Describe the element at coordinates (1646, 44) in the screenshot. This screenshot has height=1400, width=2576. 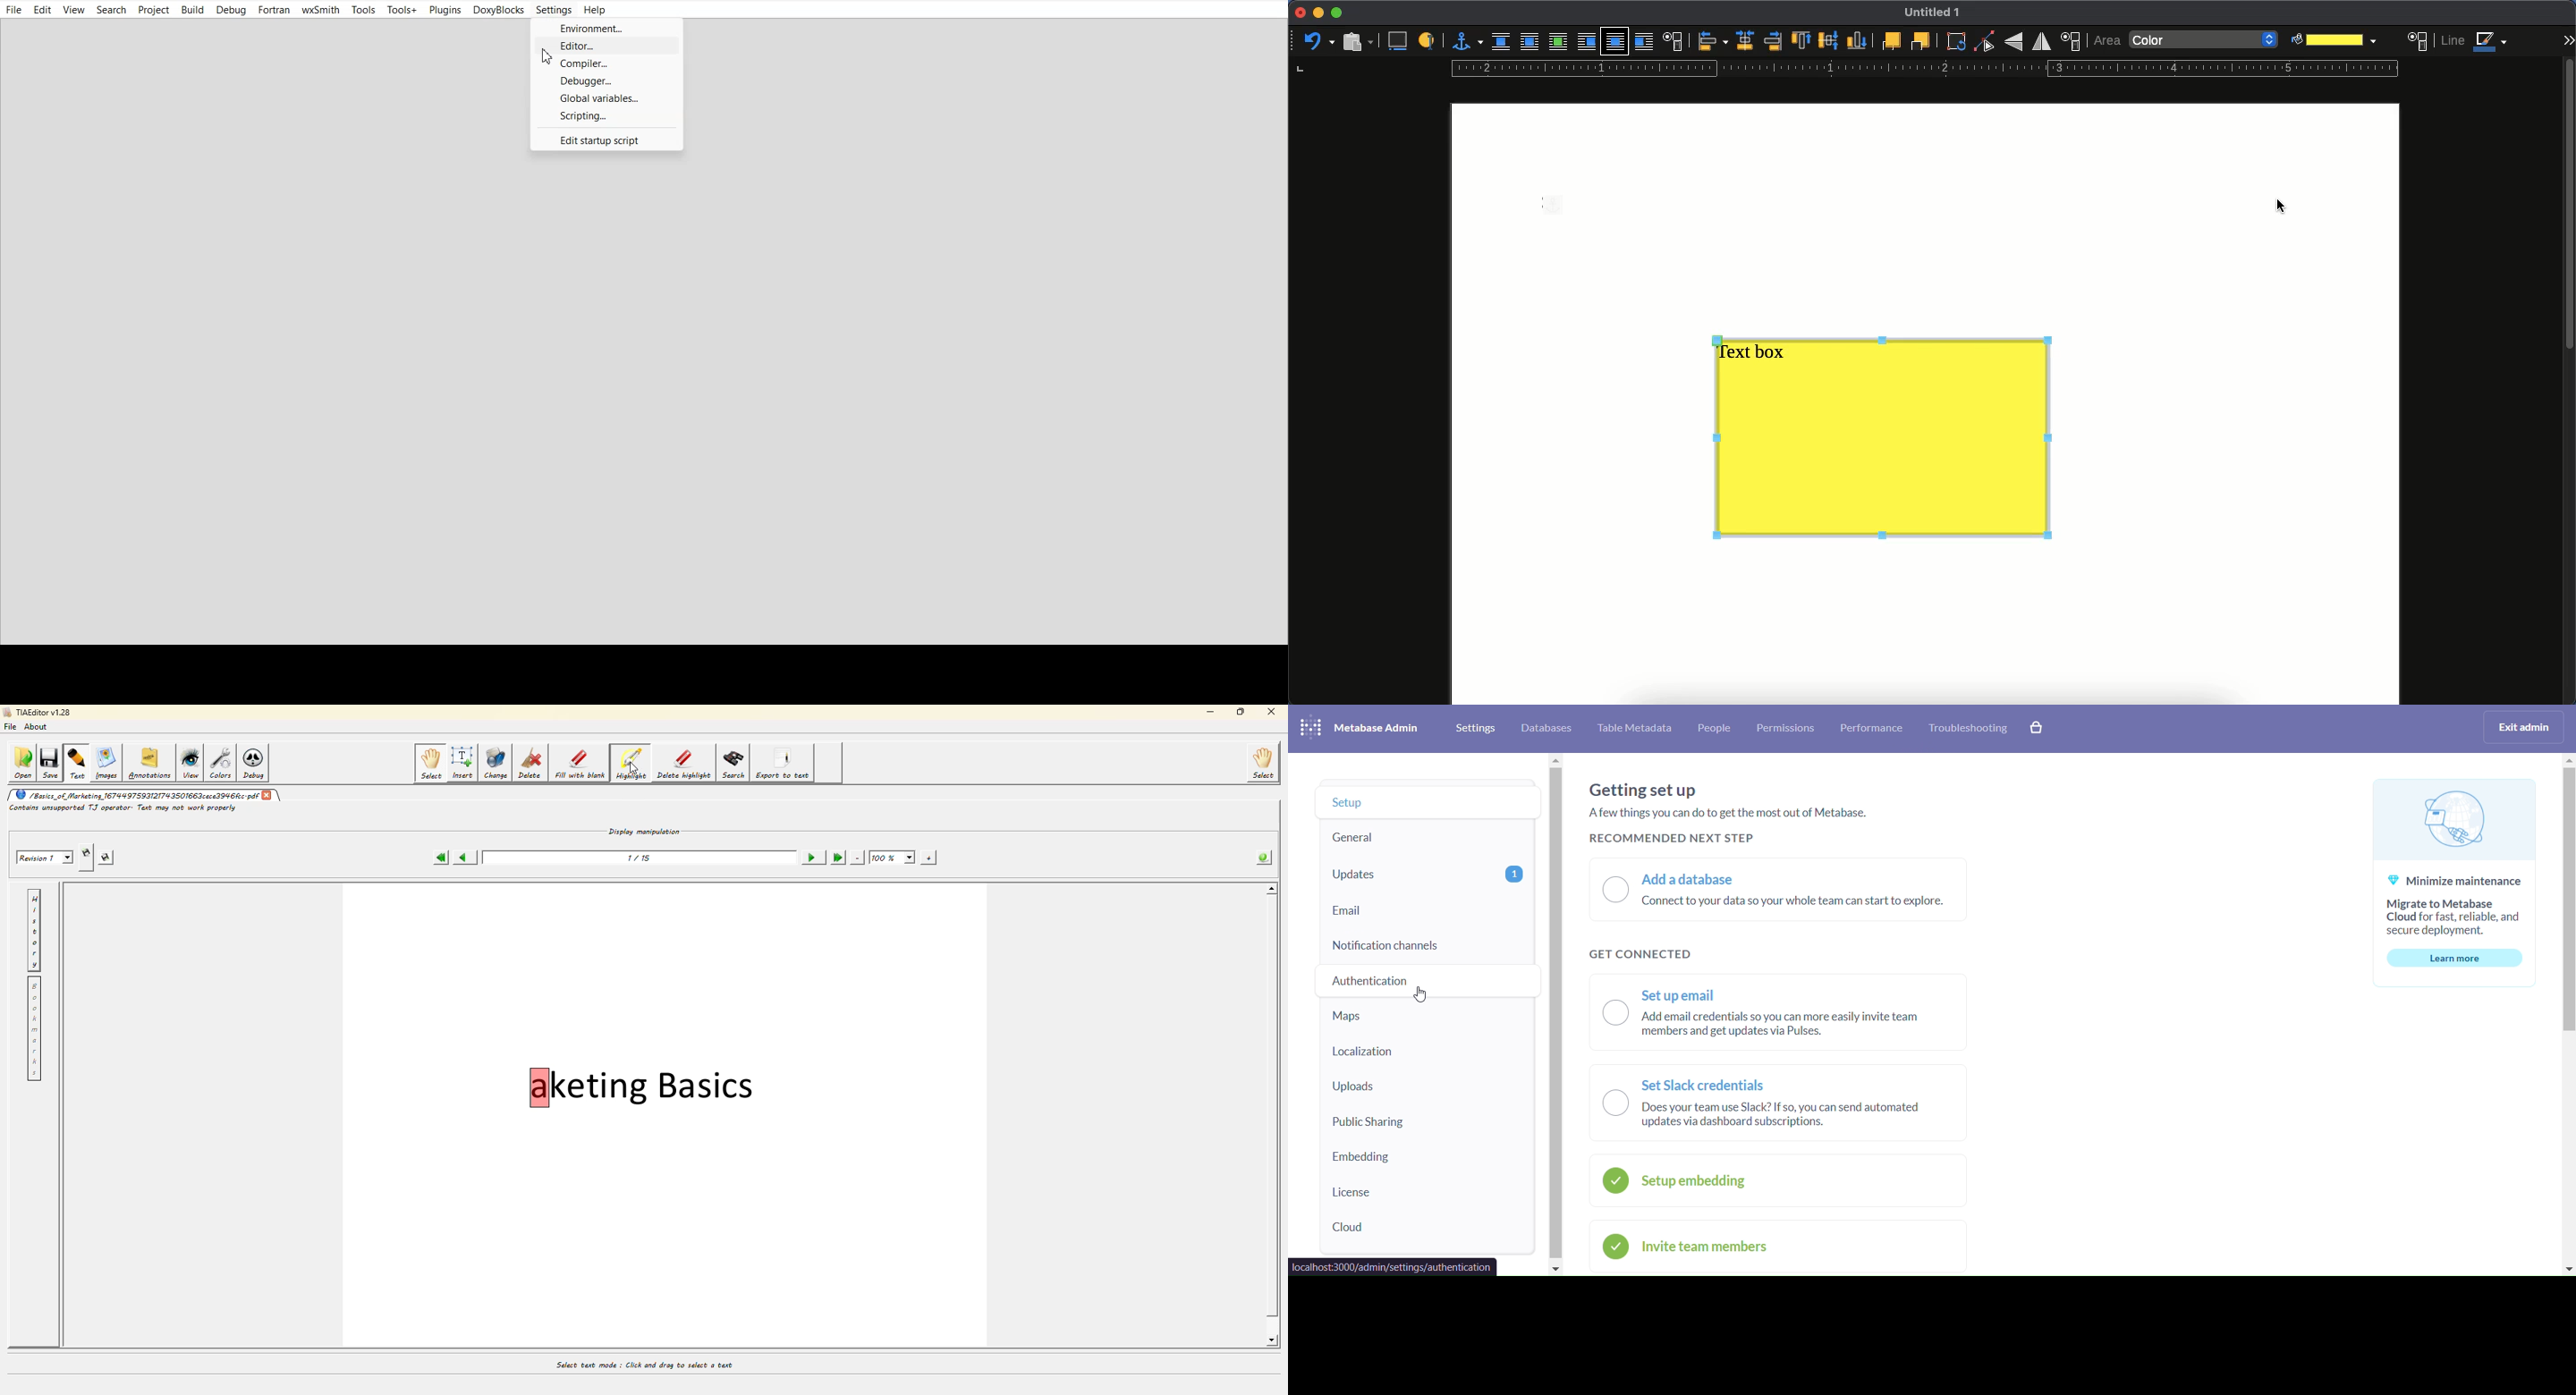
I see `after` at that location.